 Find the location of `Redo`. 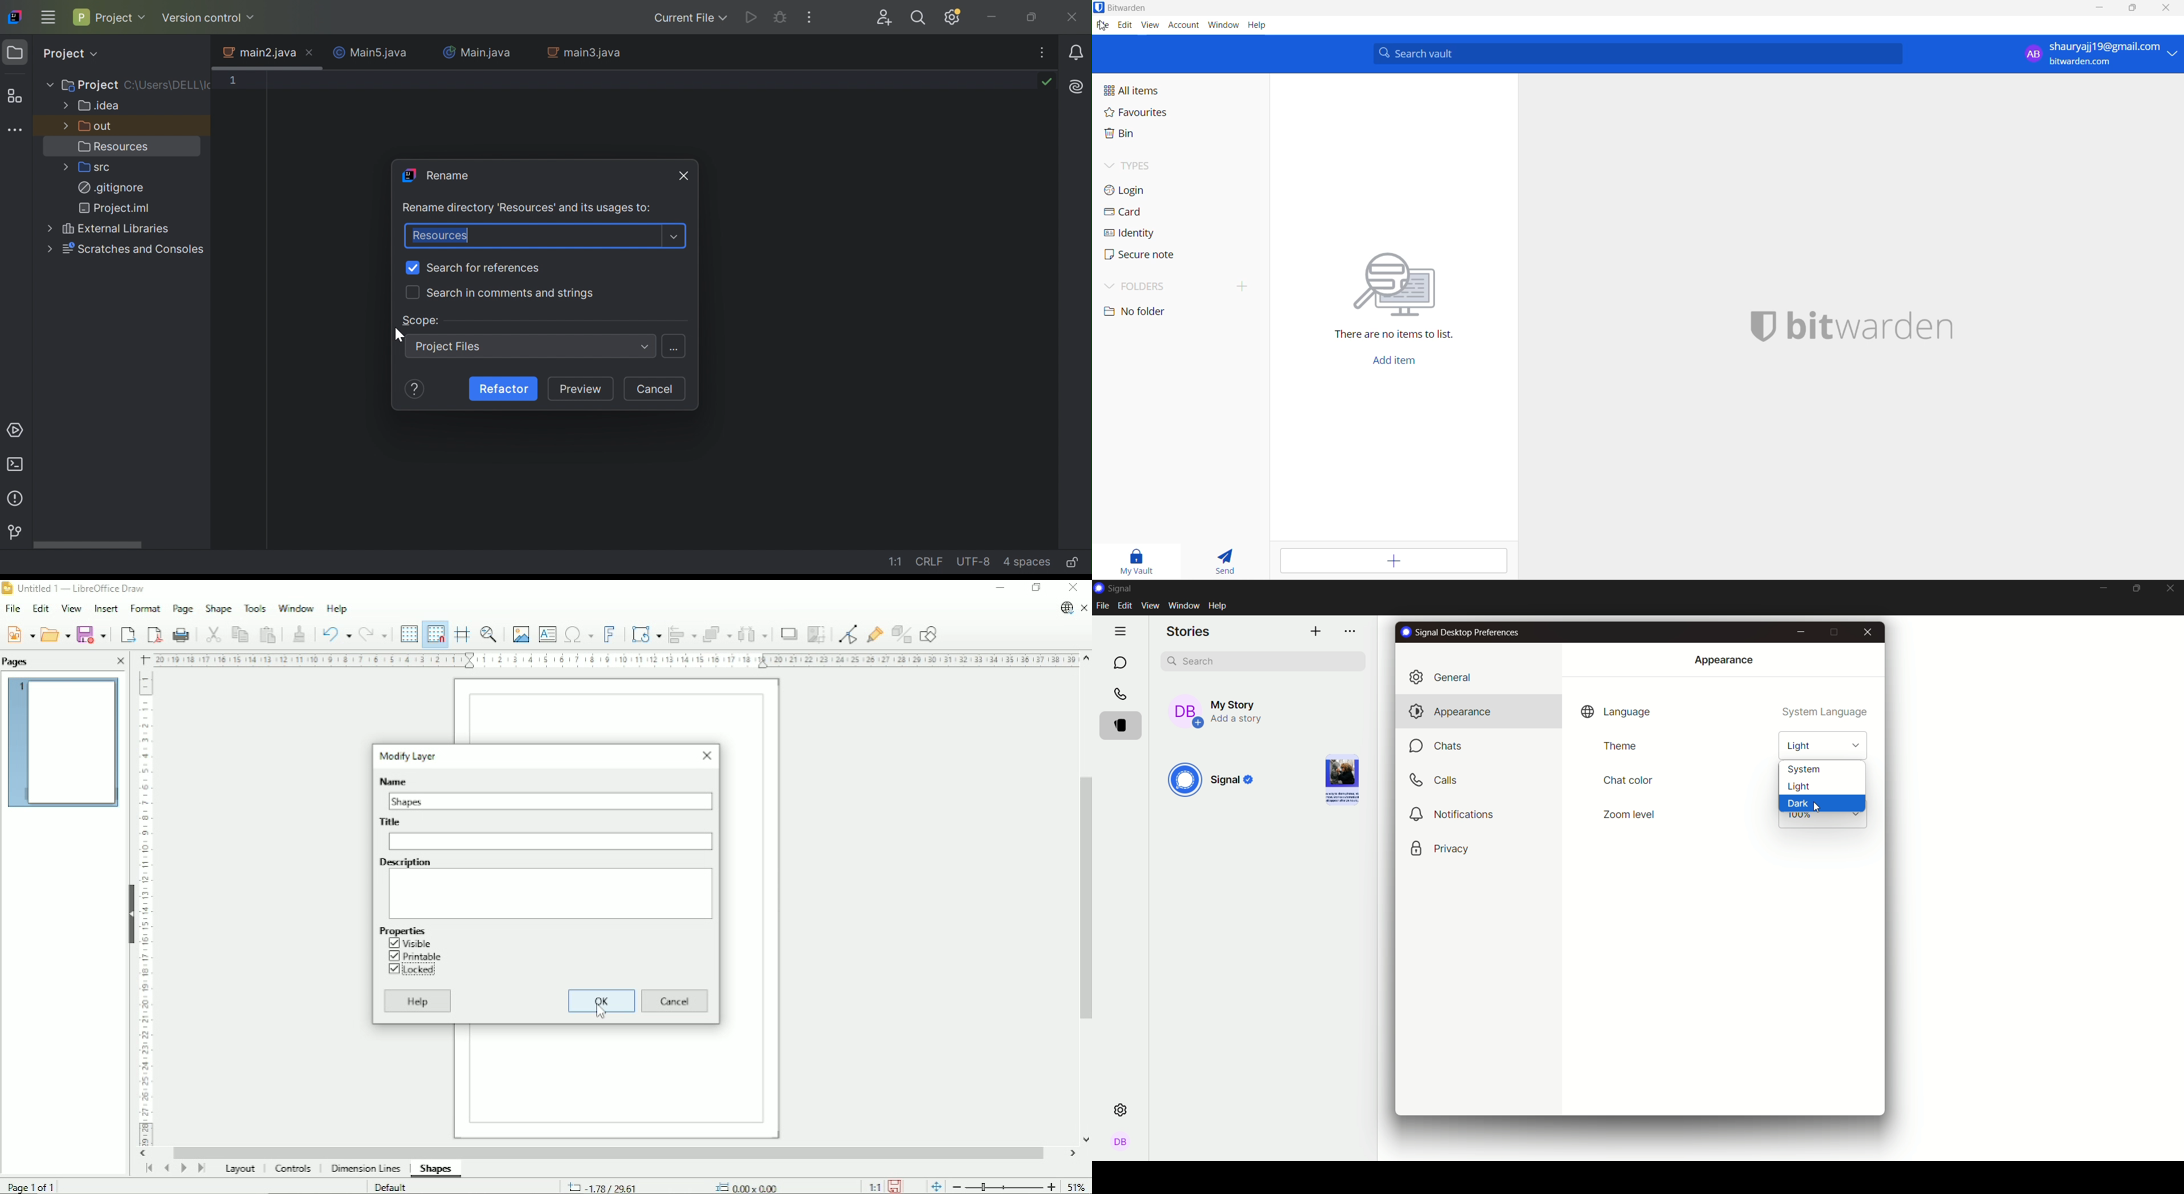

Redo is located at coordinates (374, 634).